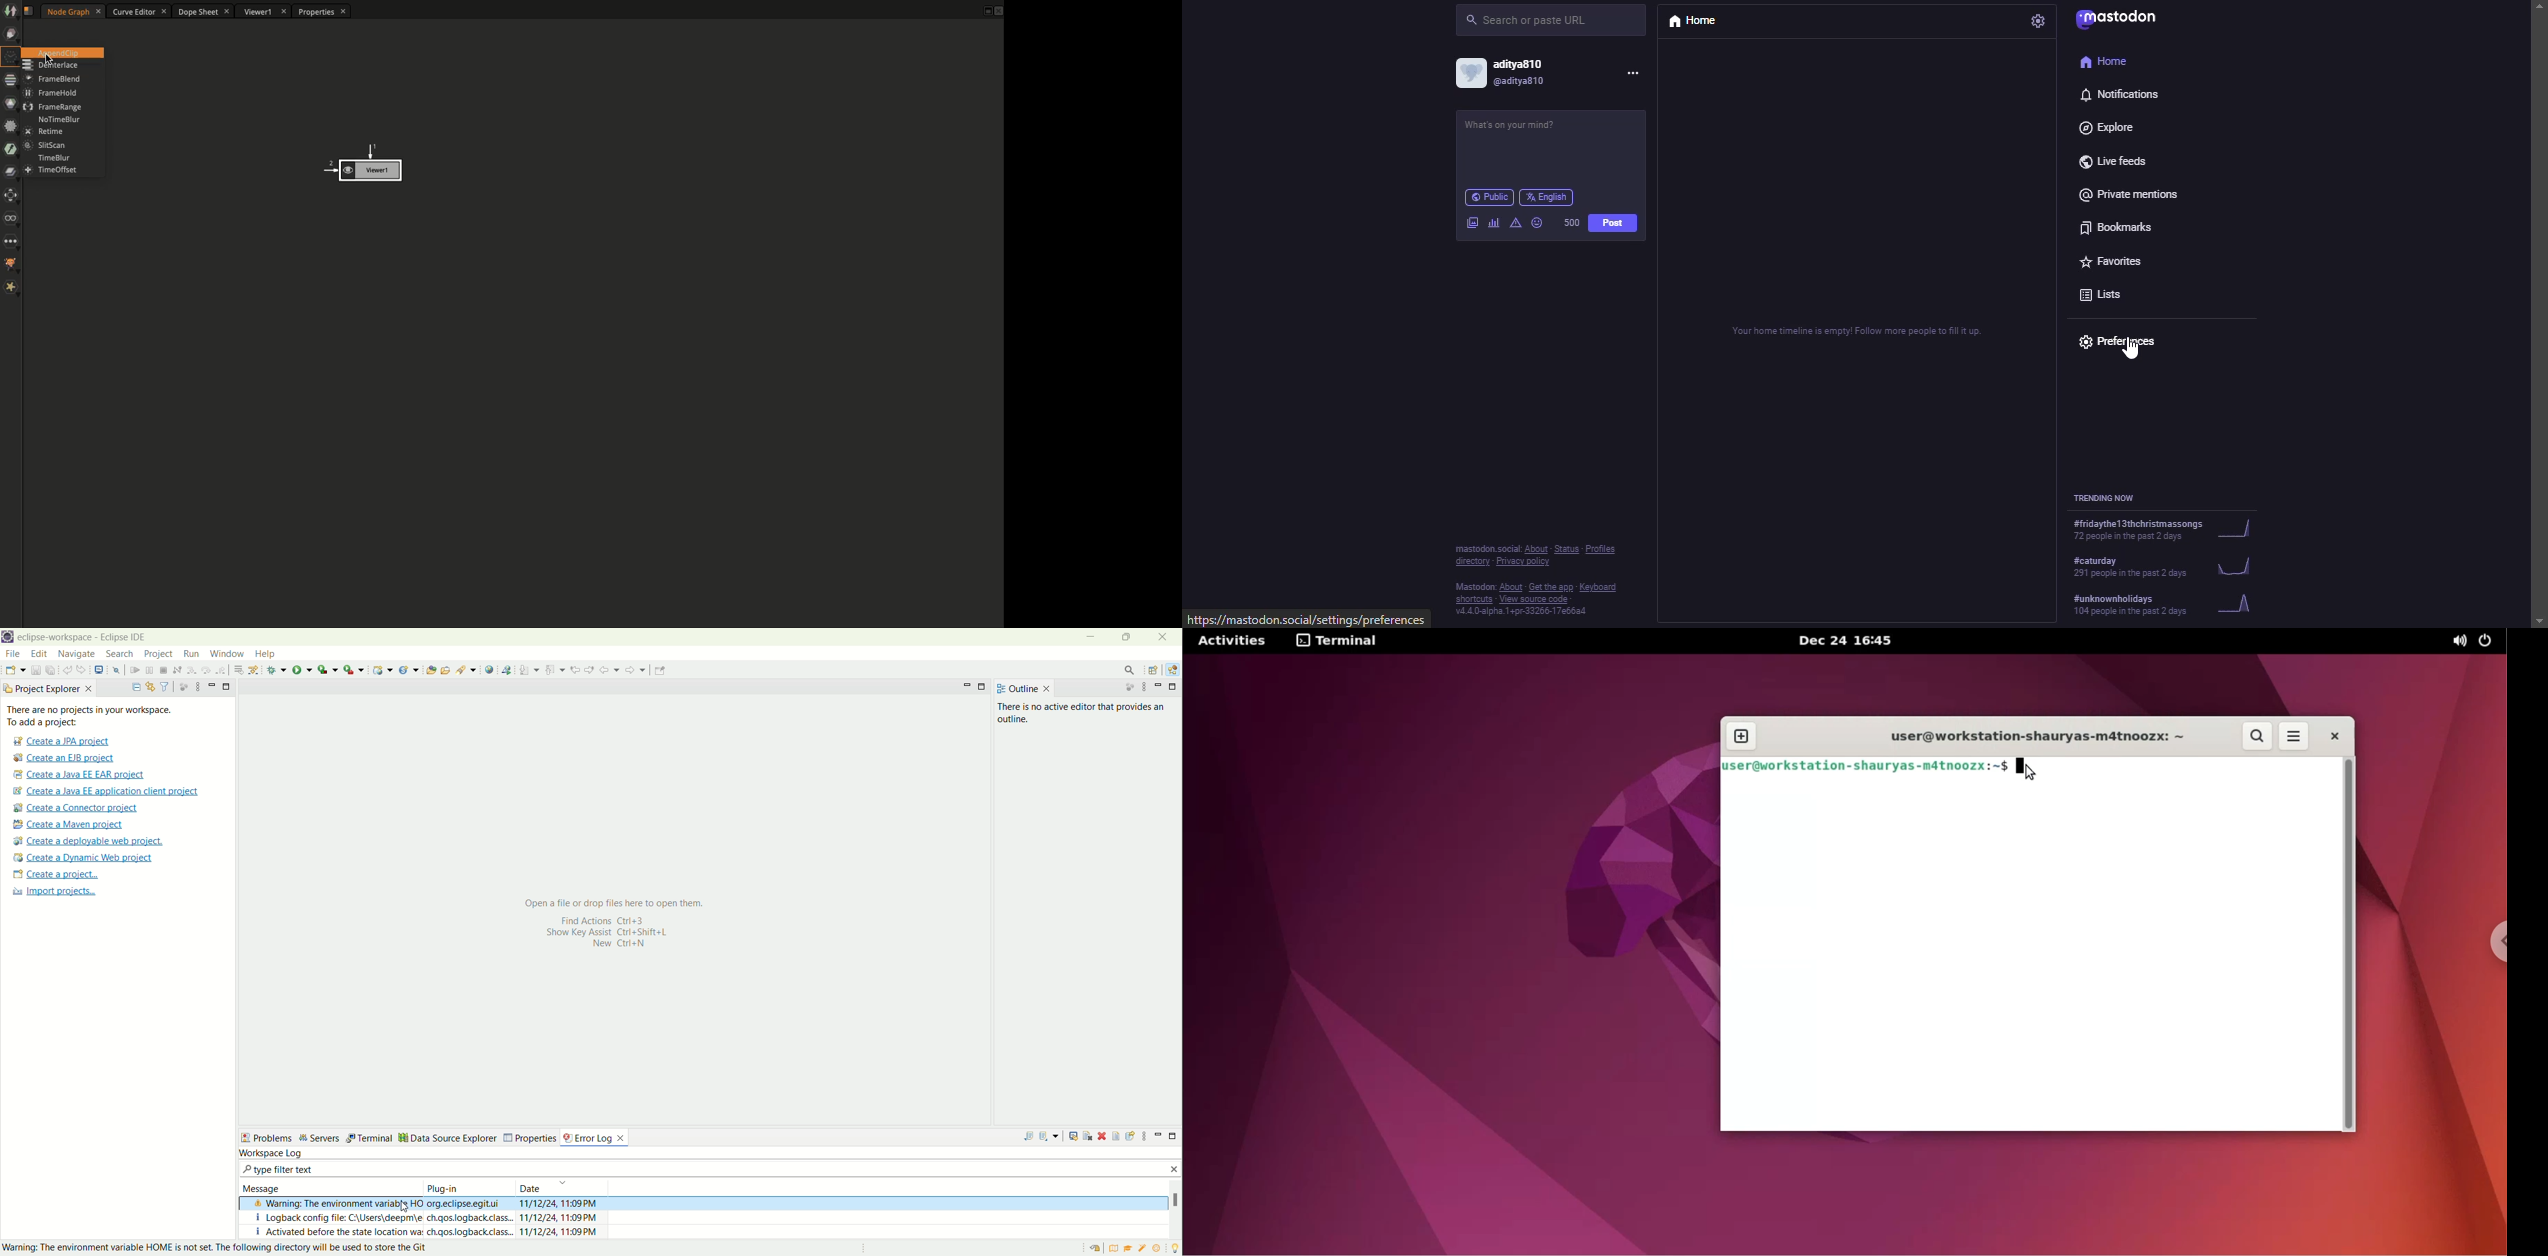 The height and width of the screenshot is (1260, 2548). I want to click on lists, so click(2108, 289).